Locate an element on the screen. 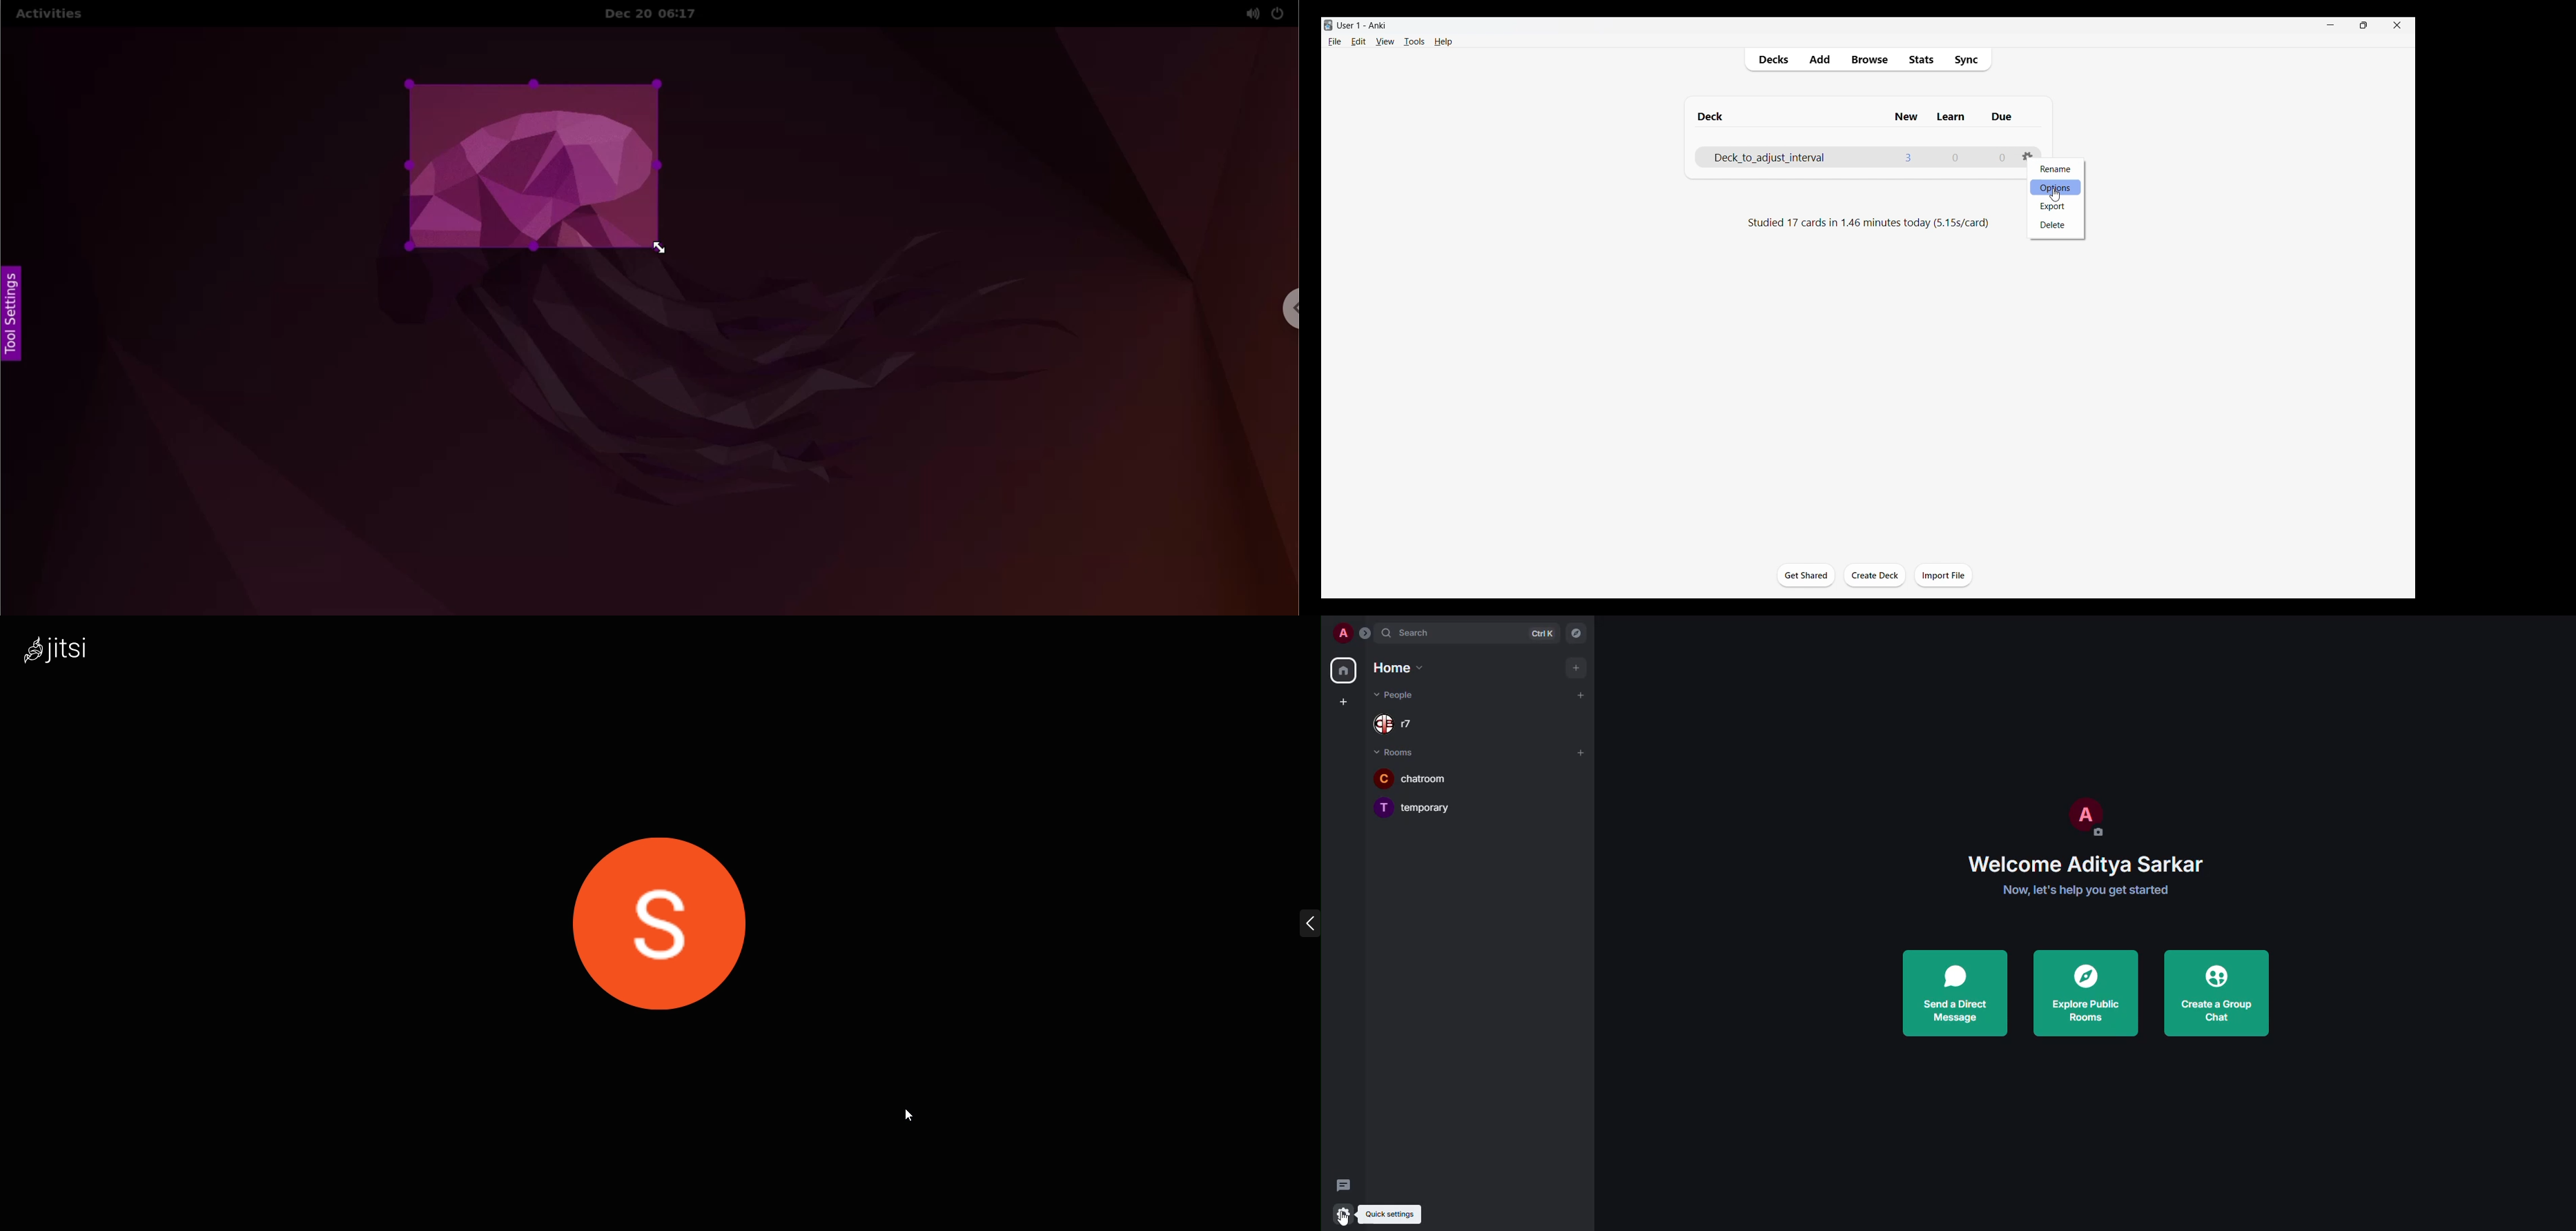  Browse  is located at coordinates (1868, 59).